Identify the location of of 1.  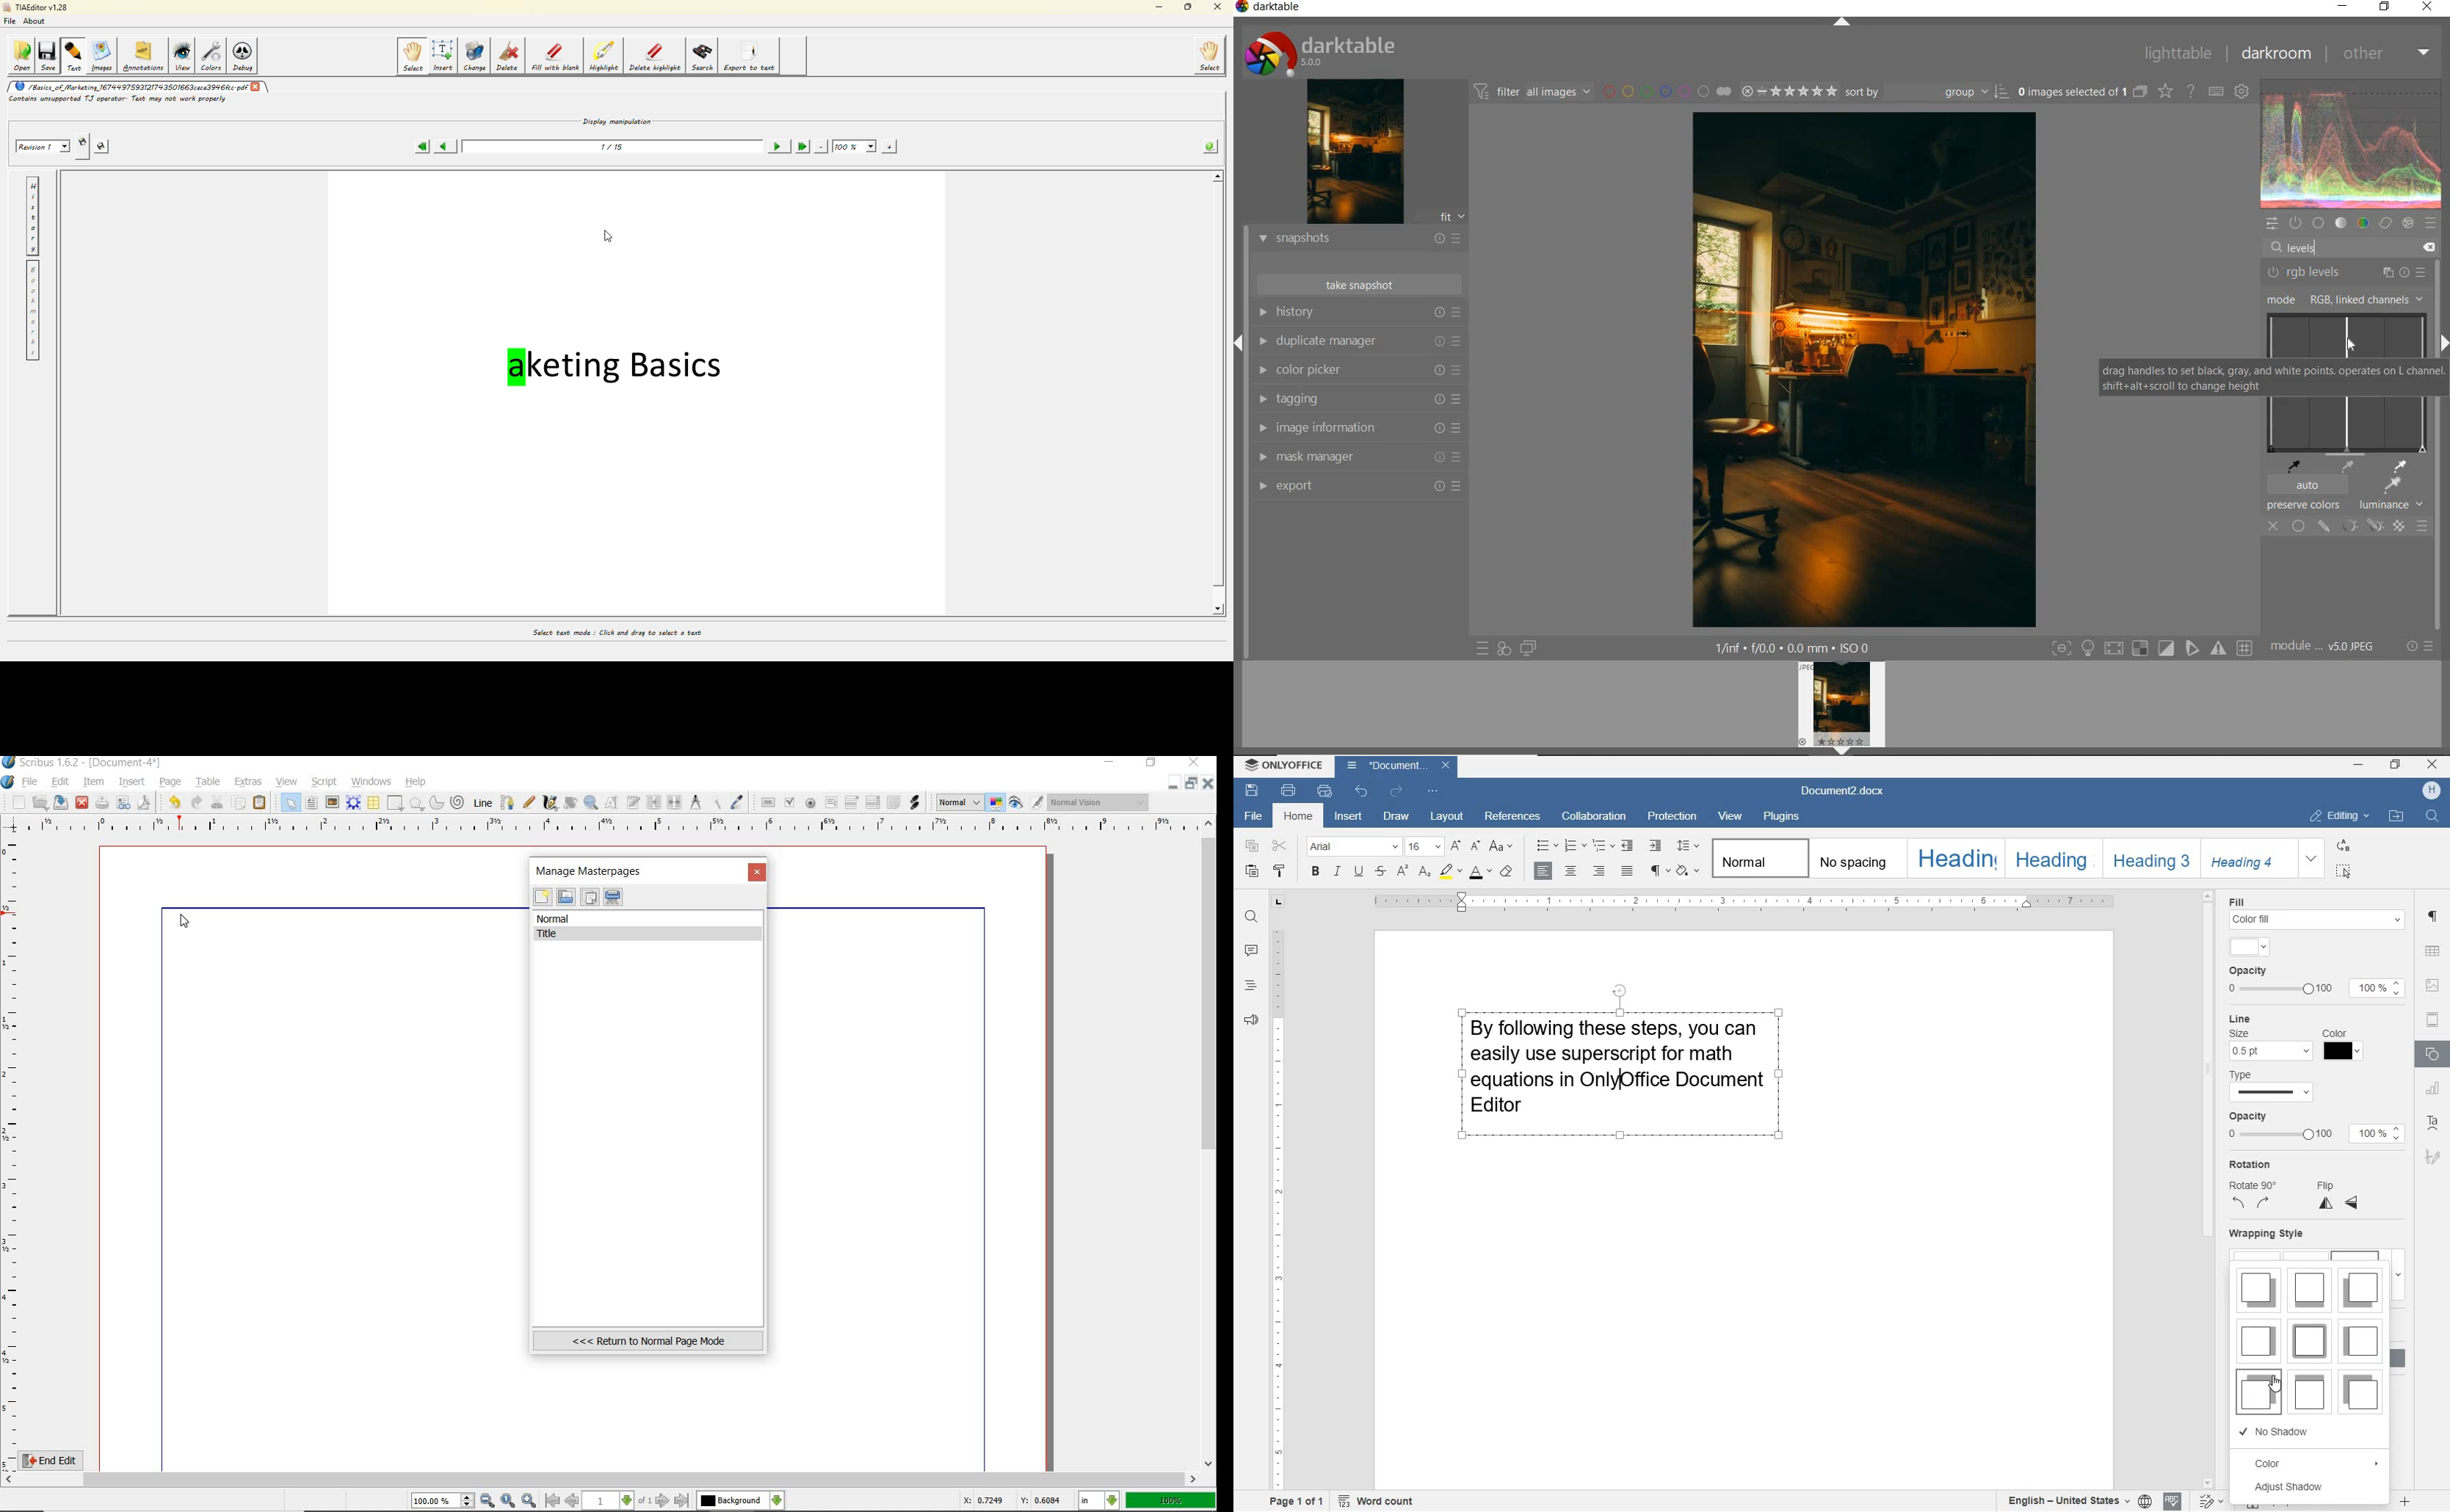
(645, 1501).